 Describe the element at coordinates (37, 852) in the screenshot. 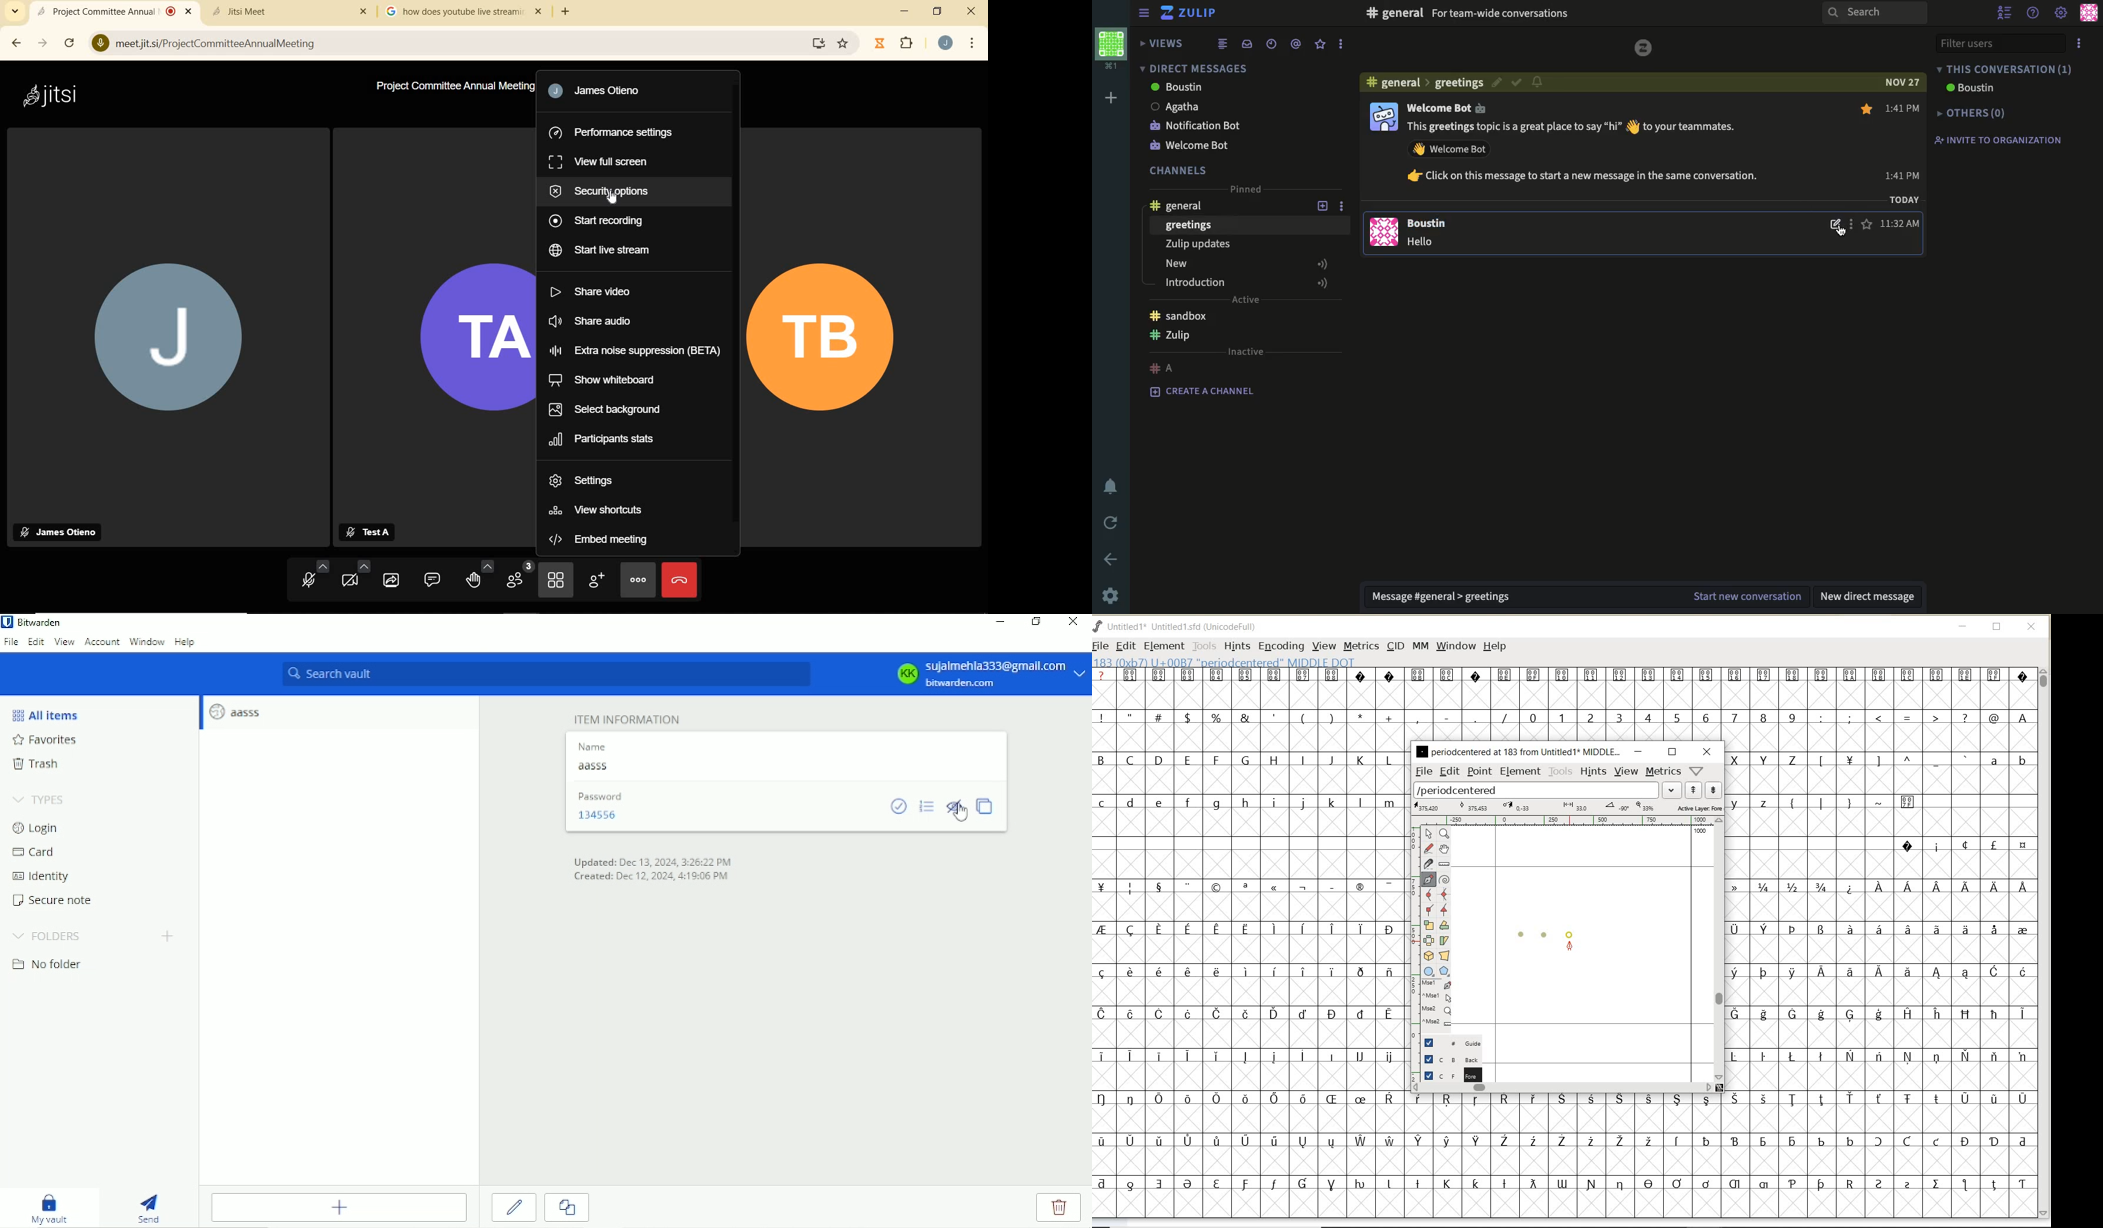

I see `Card` at that location.